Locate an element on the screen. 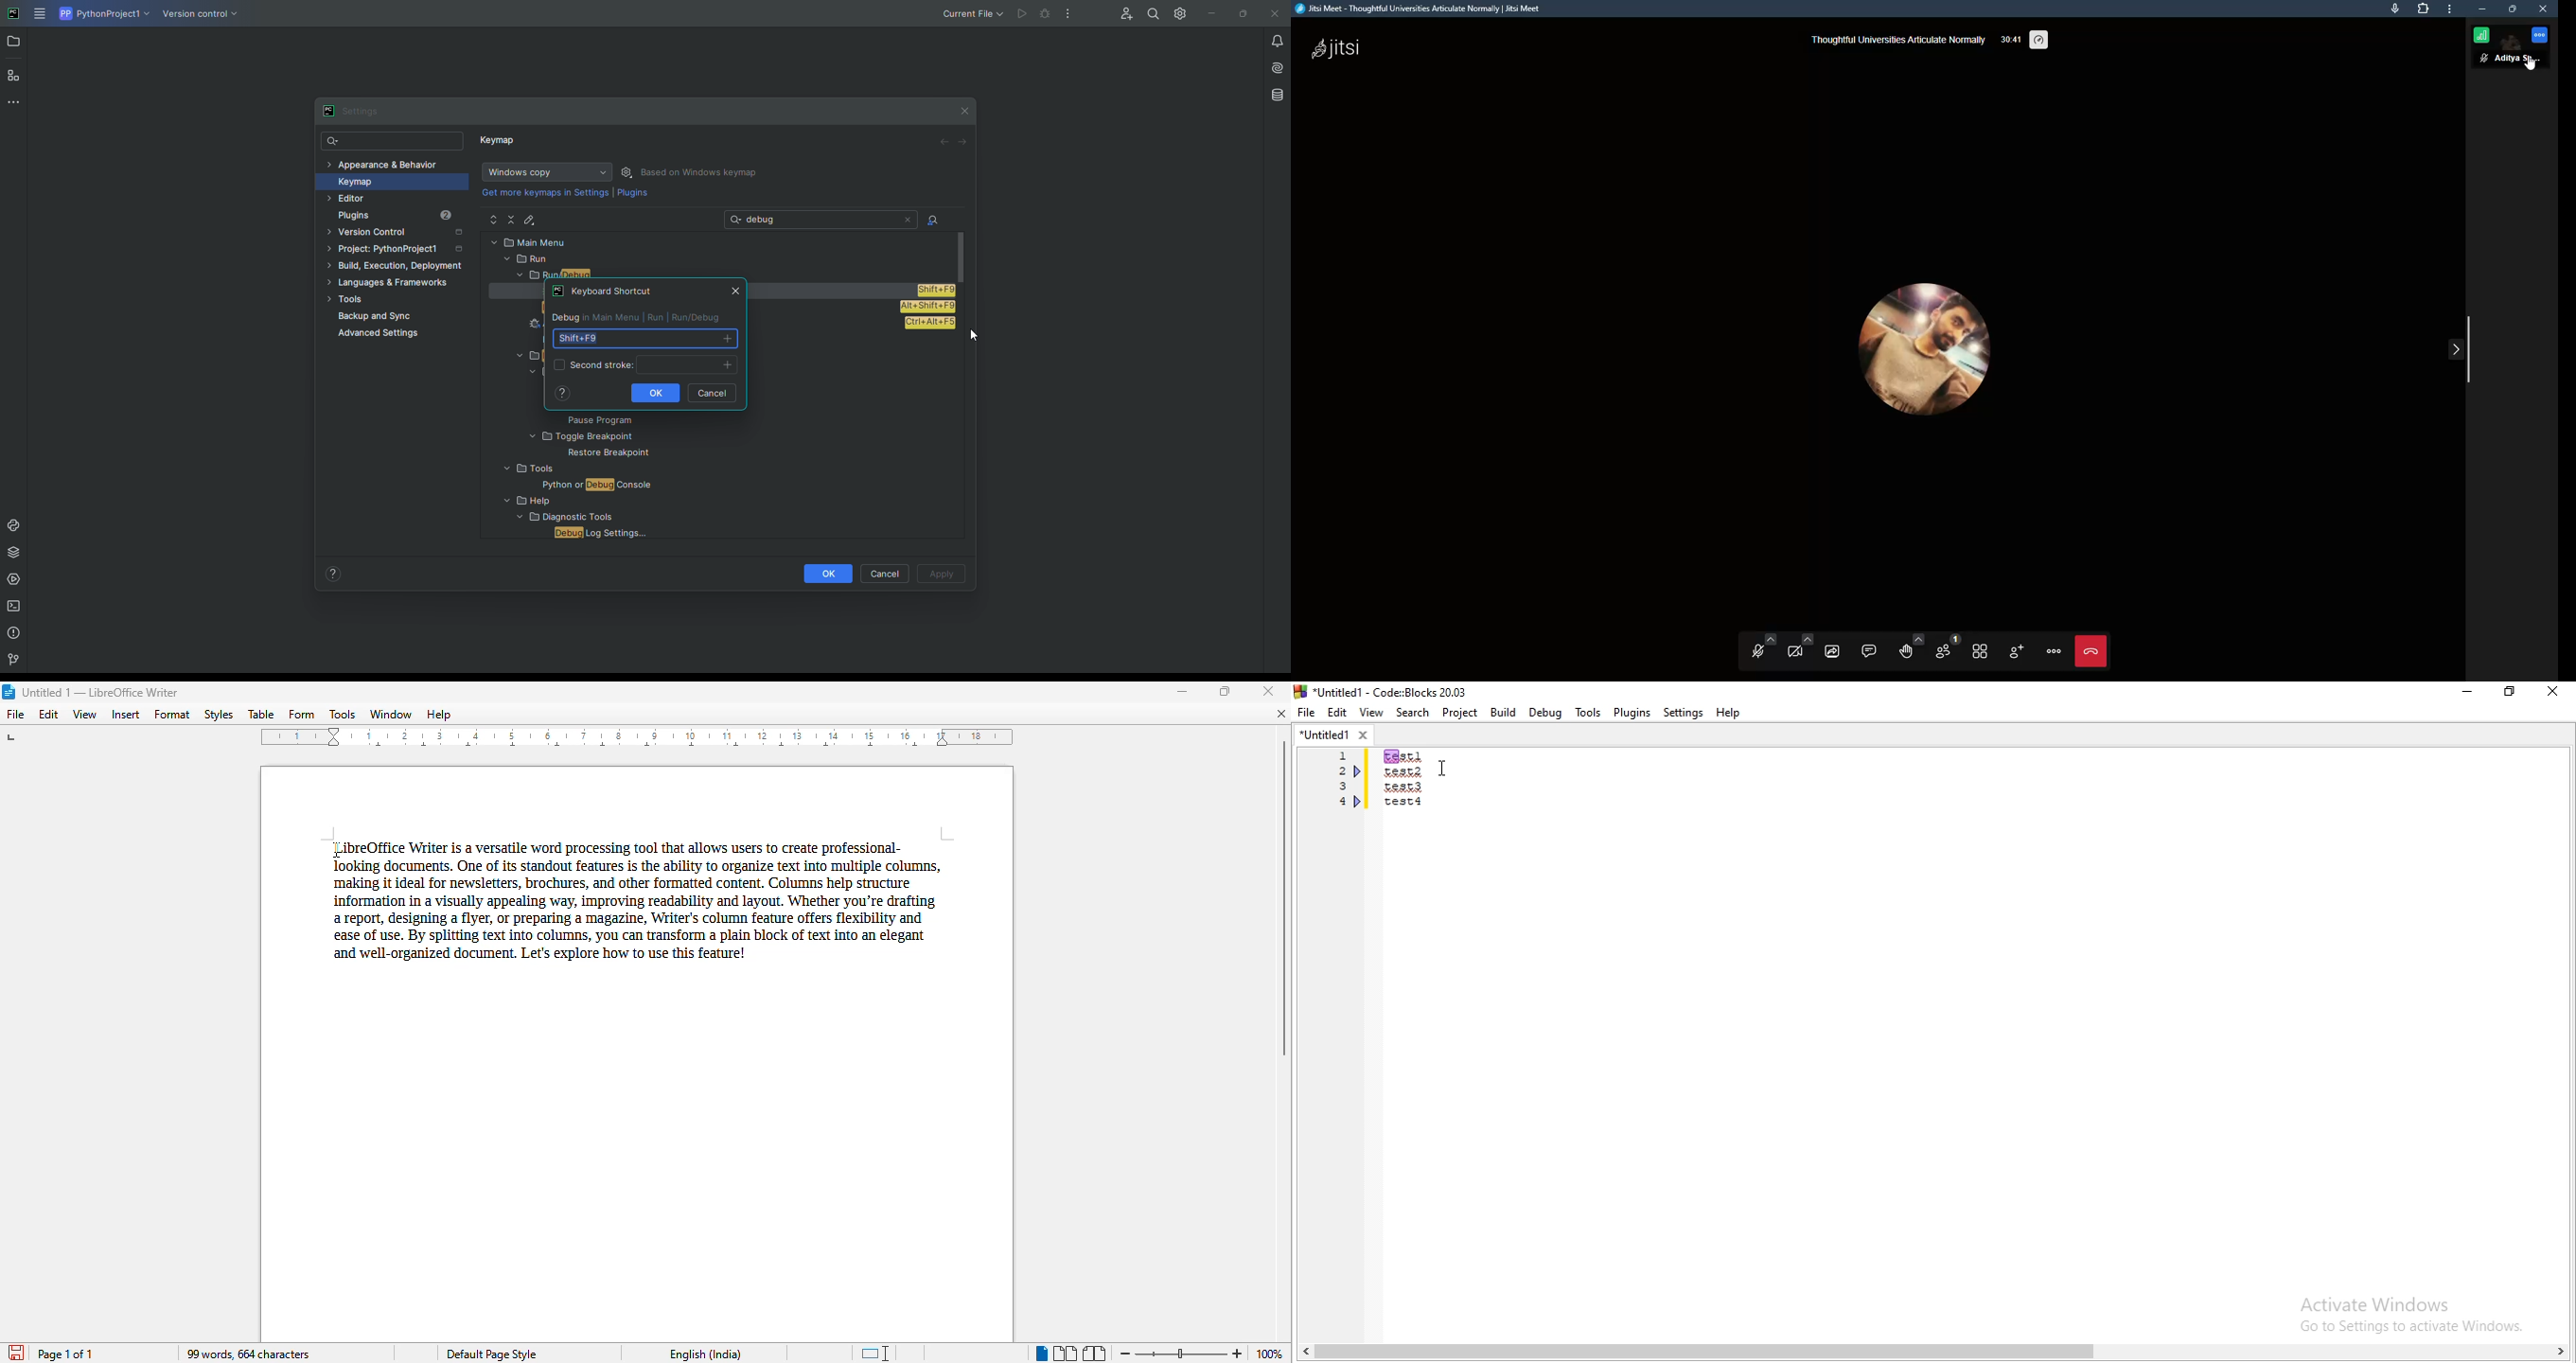  Appearance is located at coordinates (383, 163).